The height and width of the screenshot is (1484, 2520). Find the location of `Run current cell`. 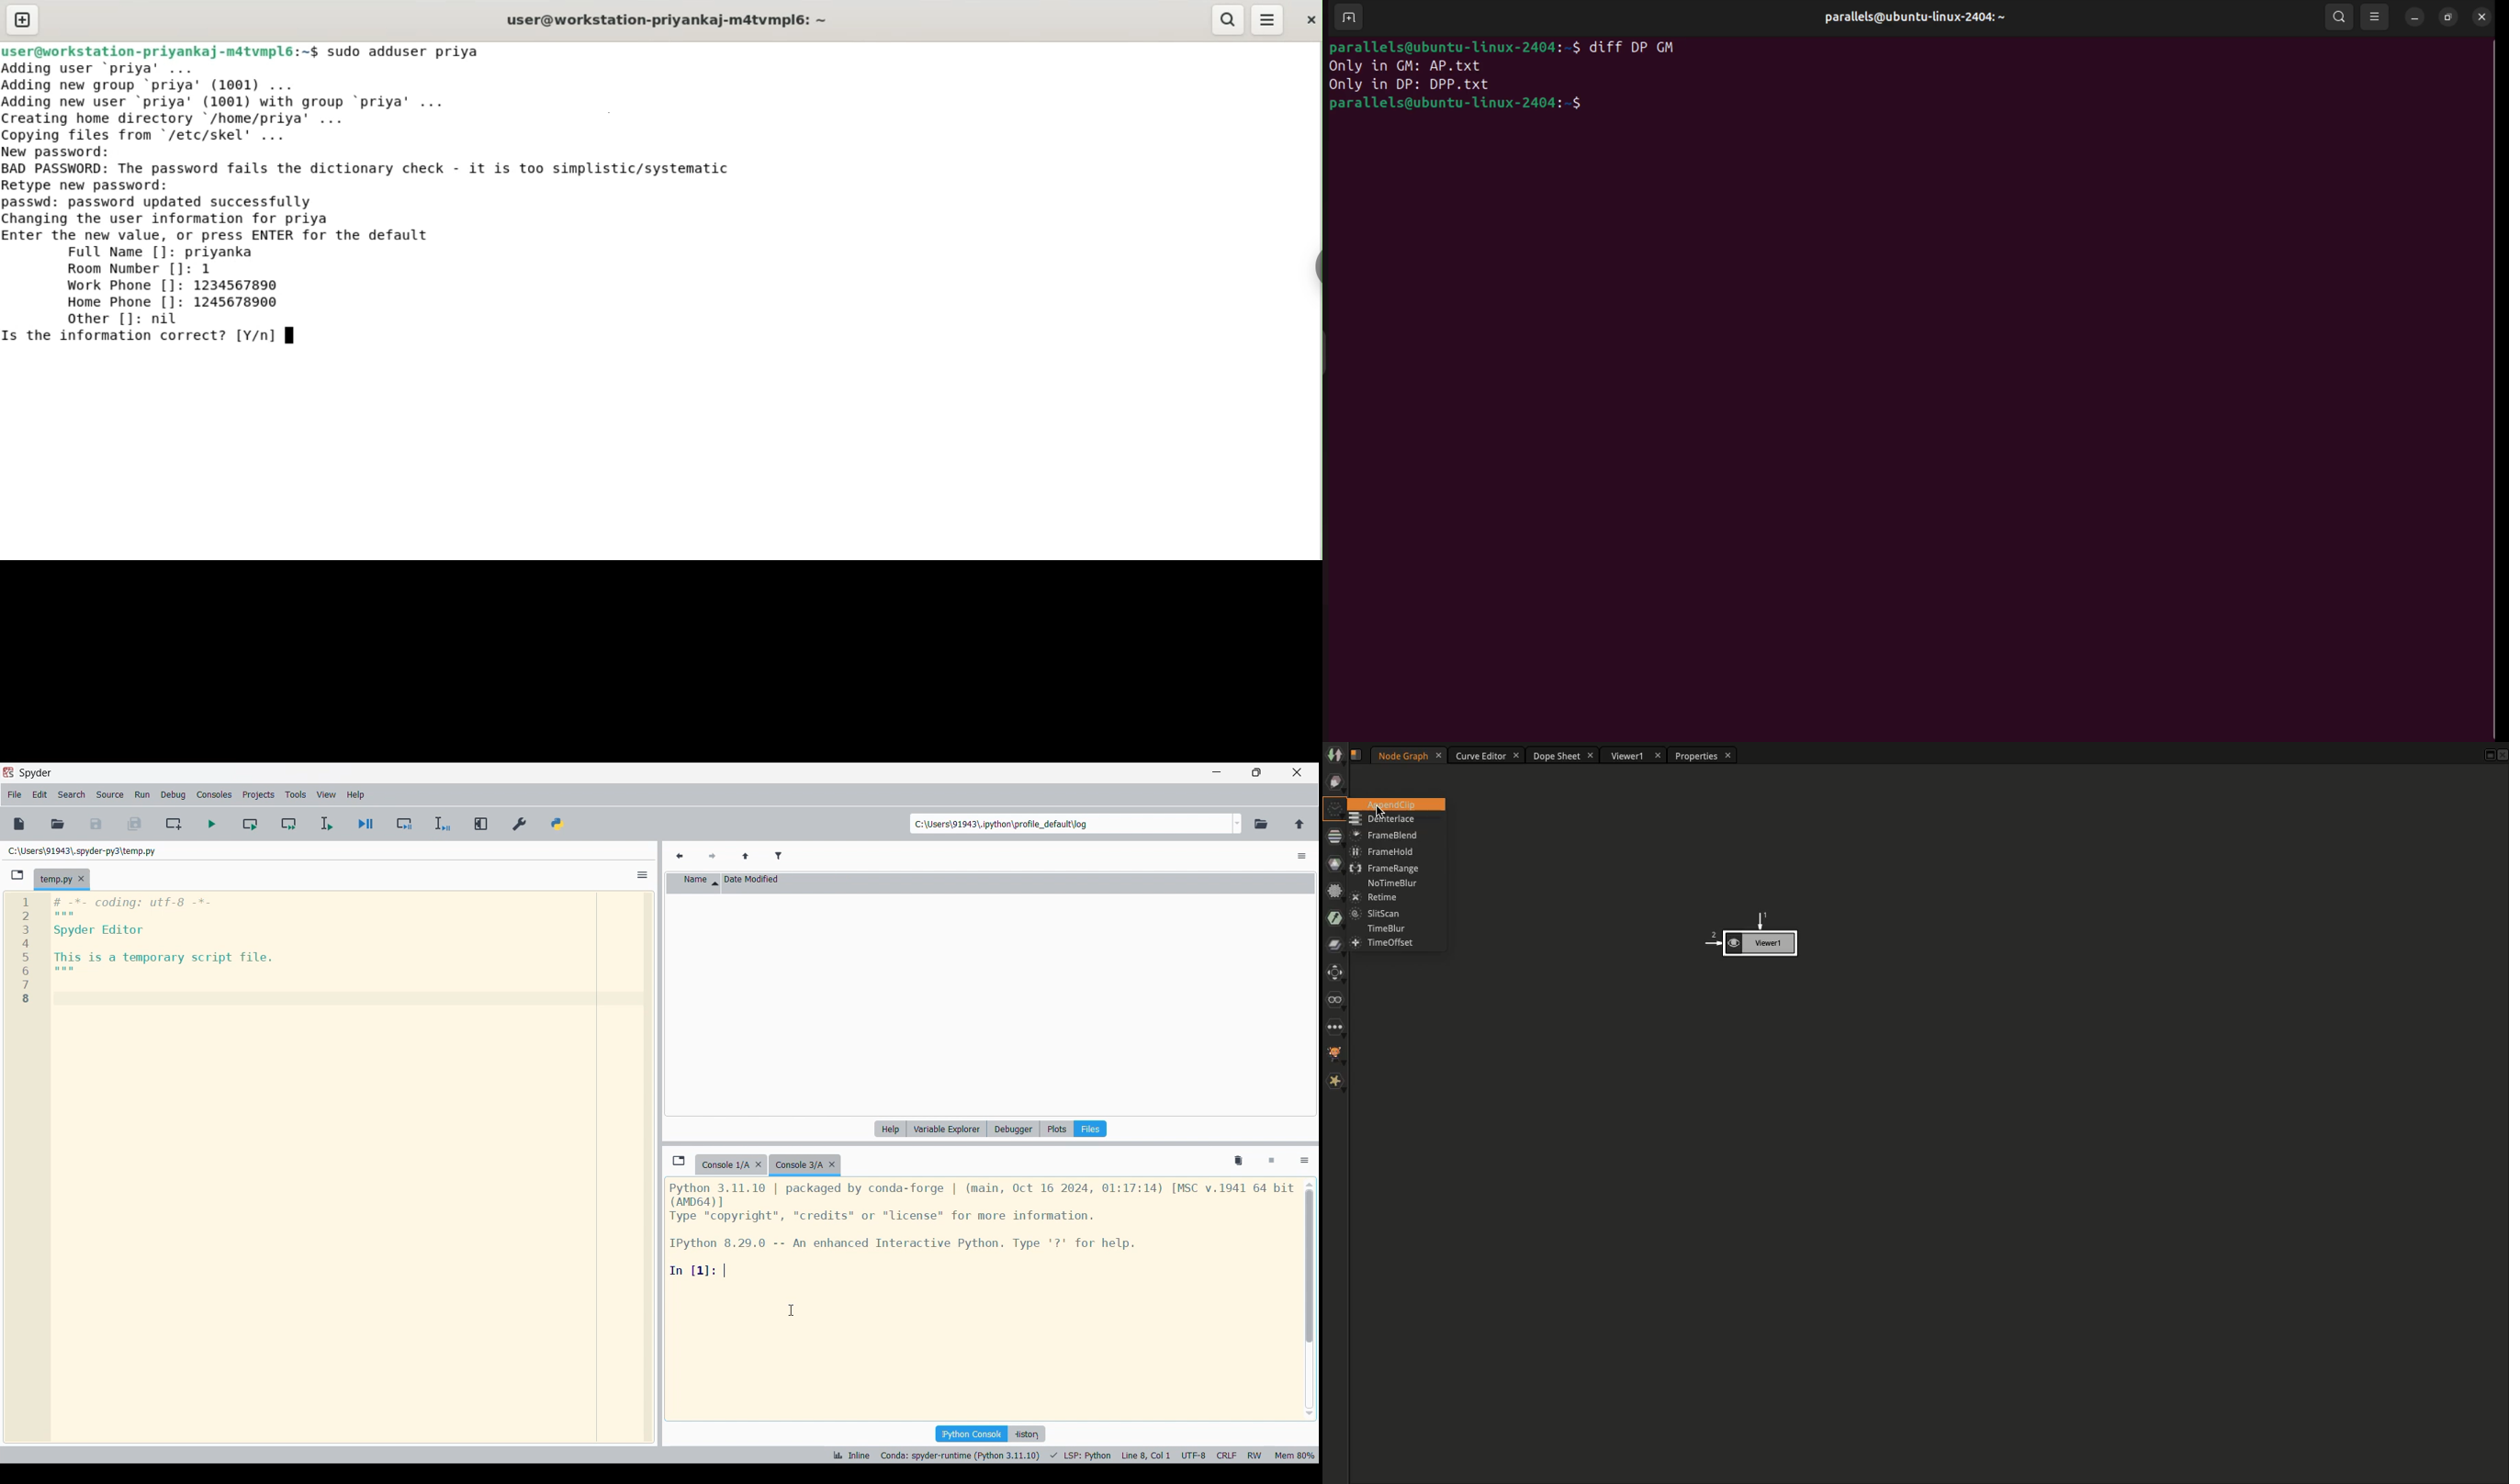

Run current cell is located at coordinates (250, 823).